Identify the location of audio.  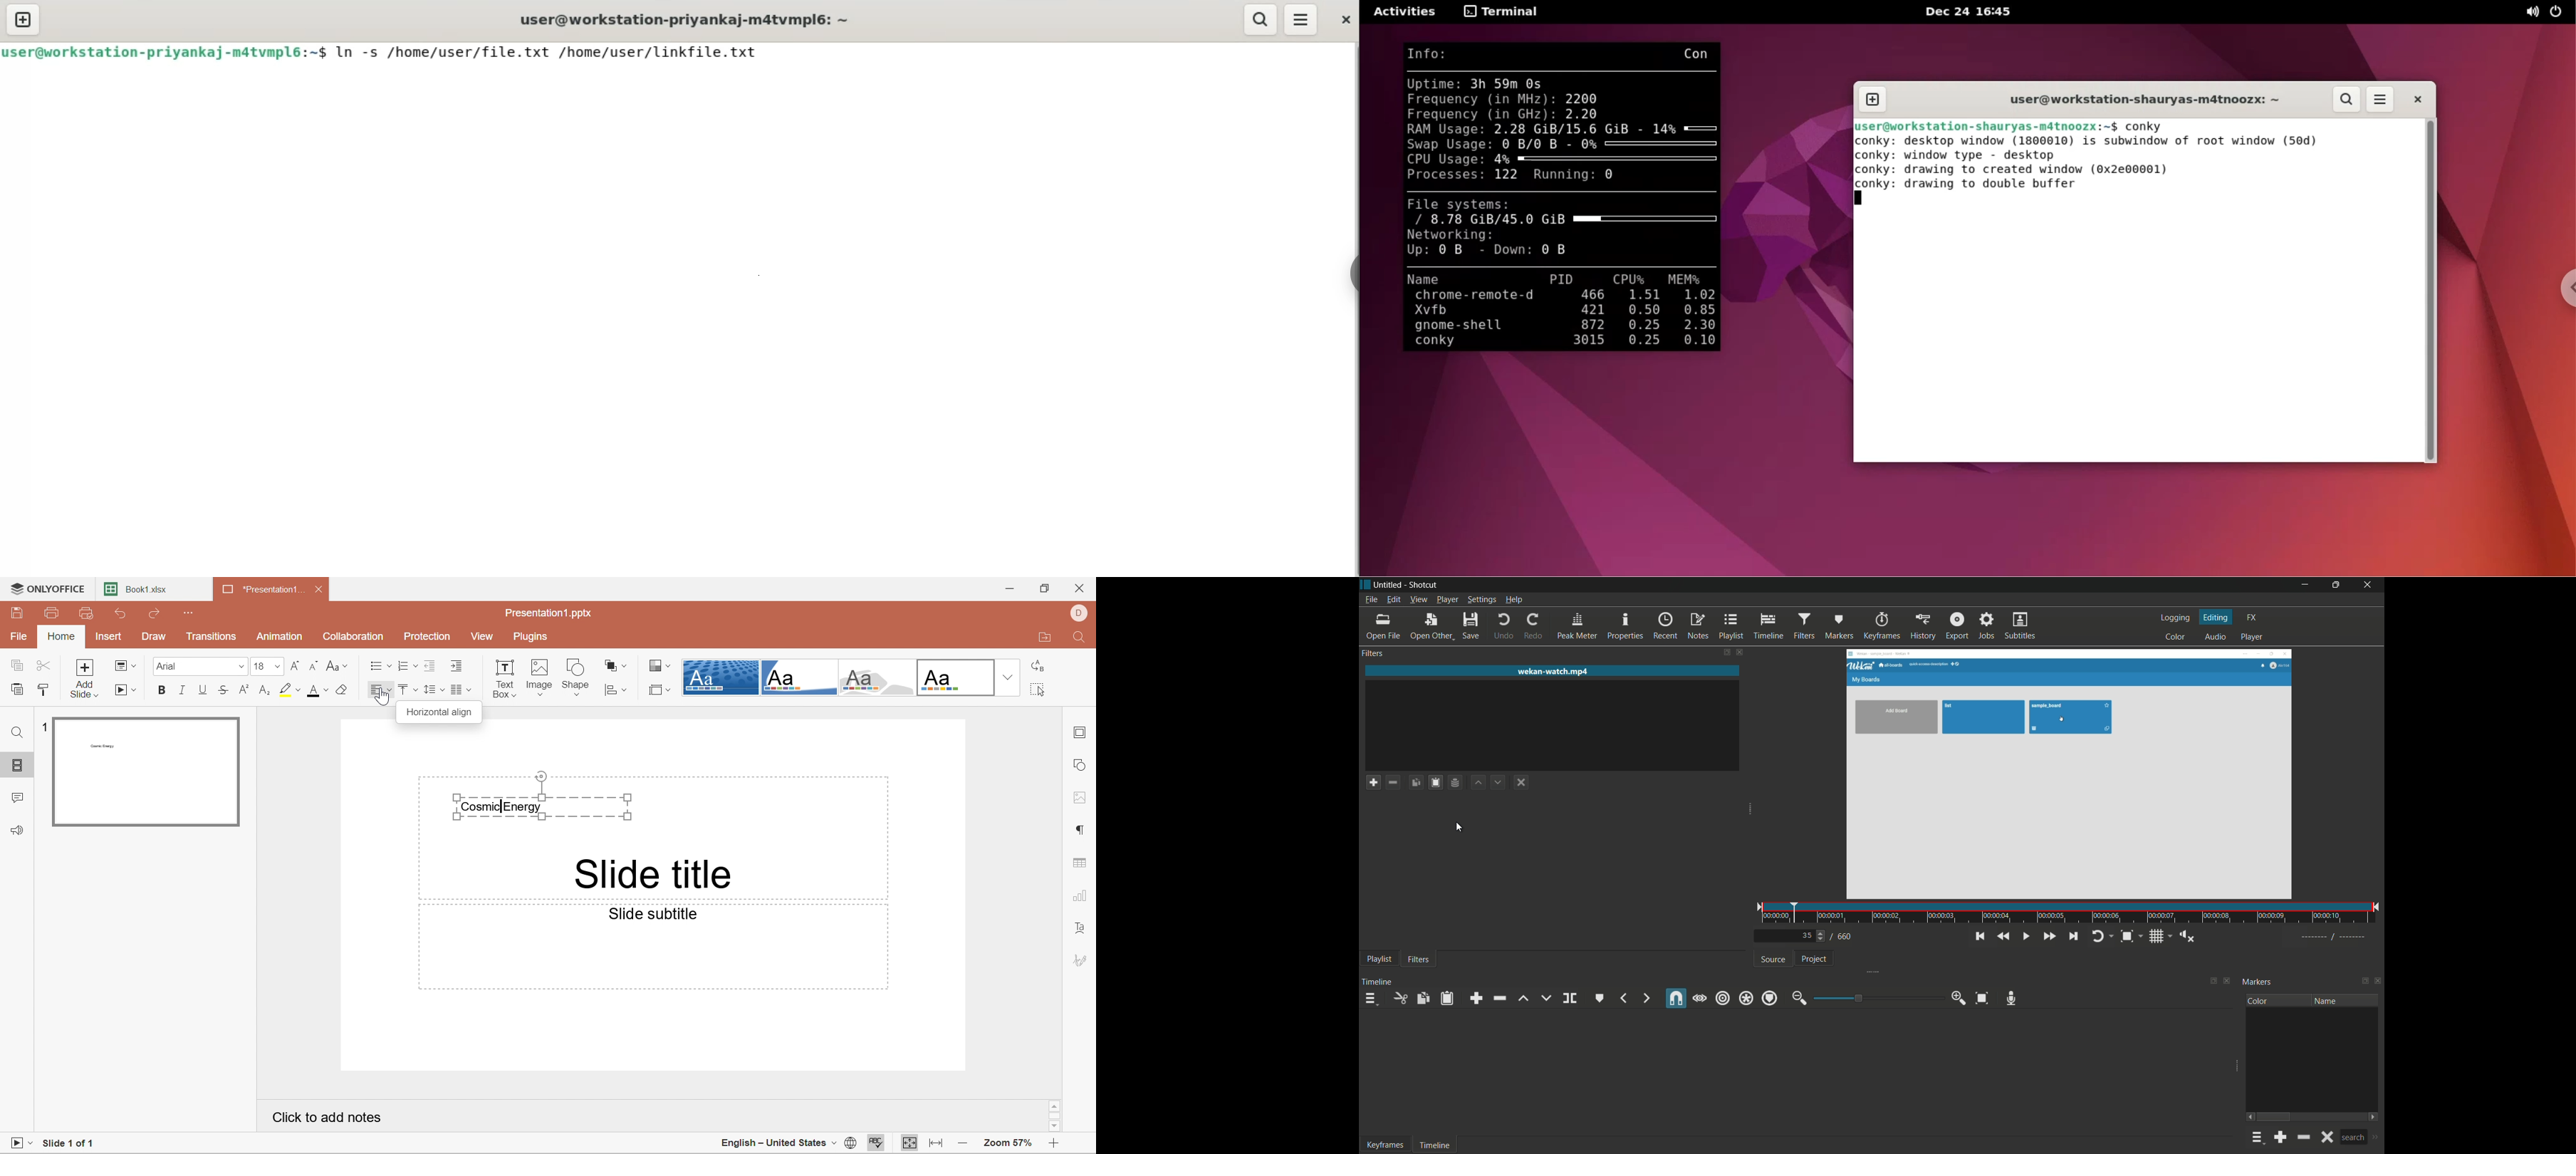
(2213, 637).